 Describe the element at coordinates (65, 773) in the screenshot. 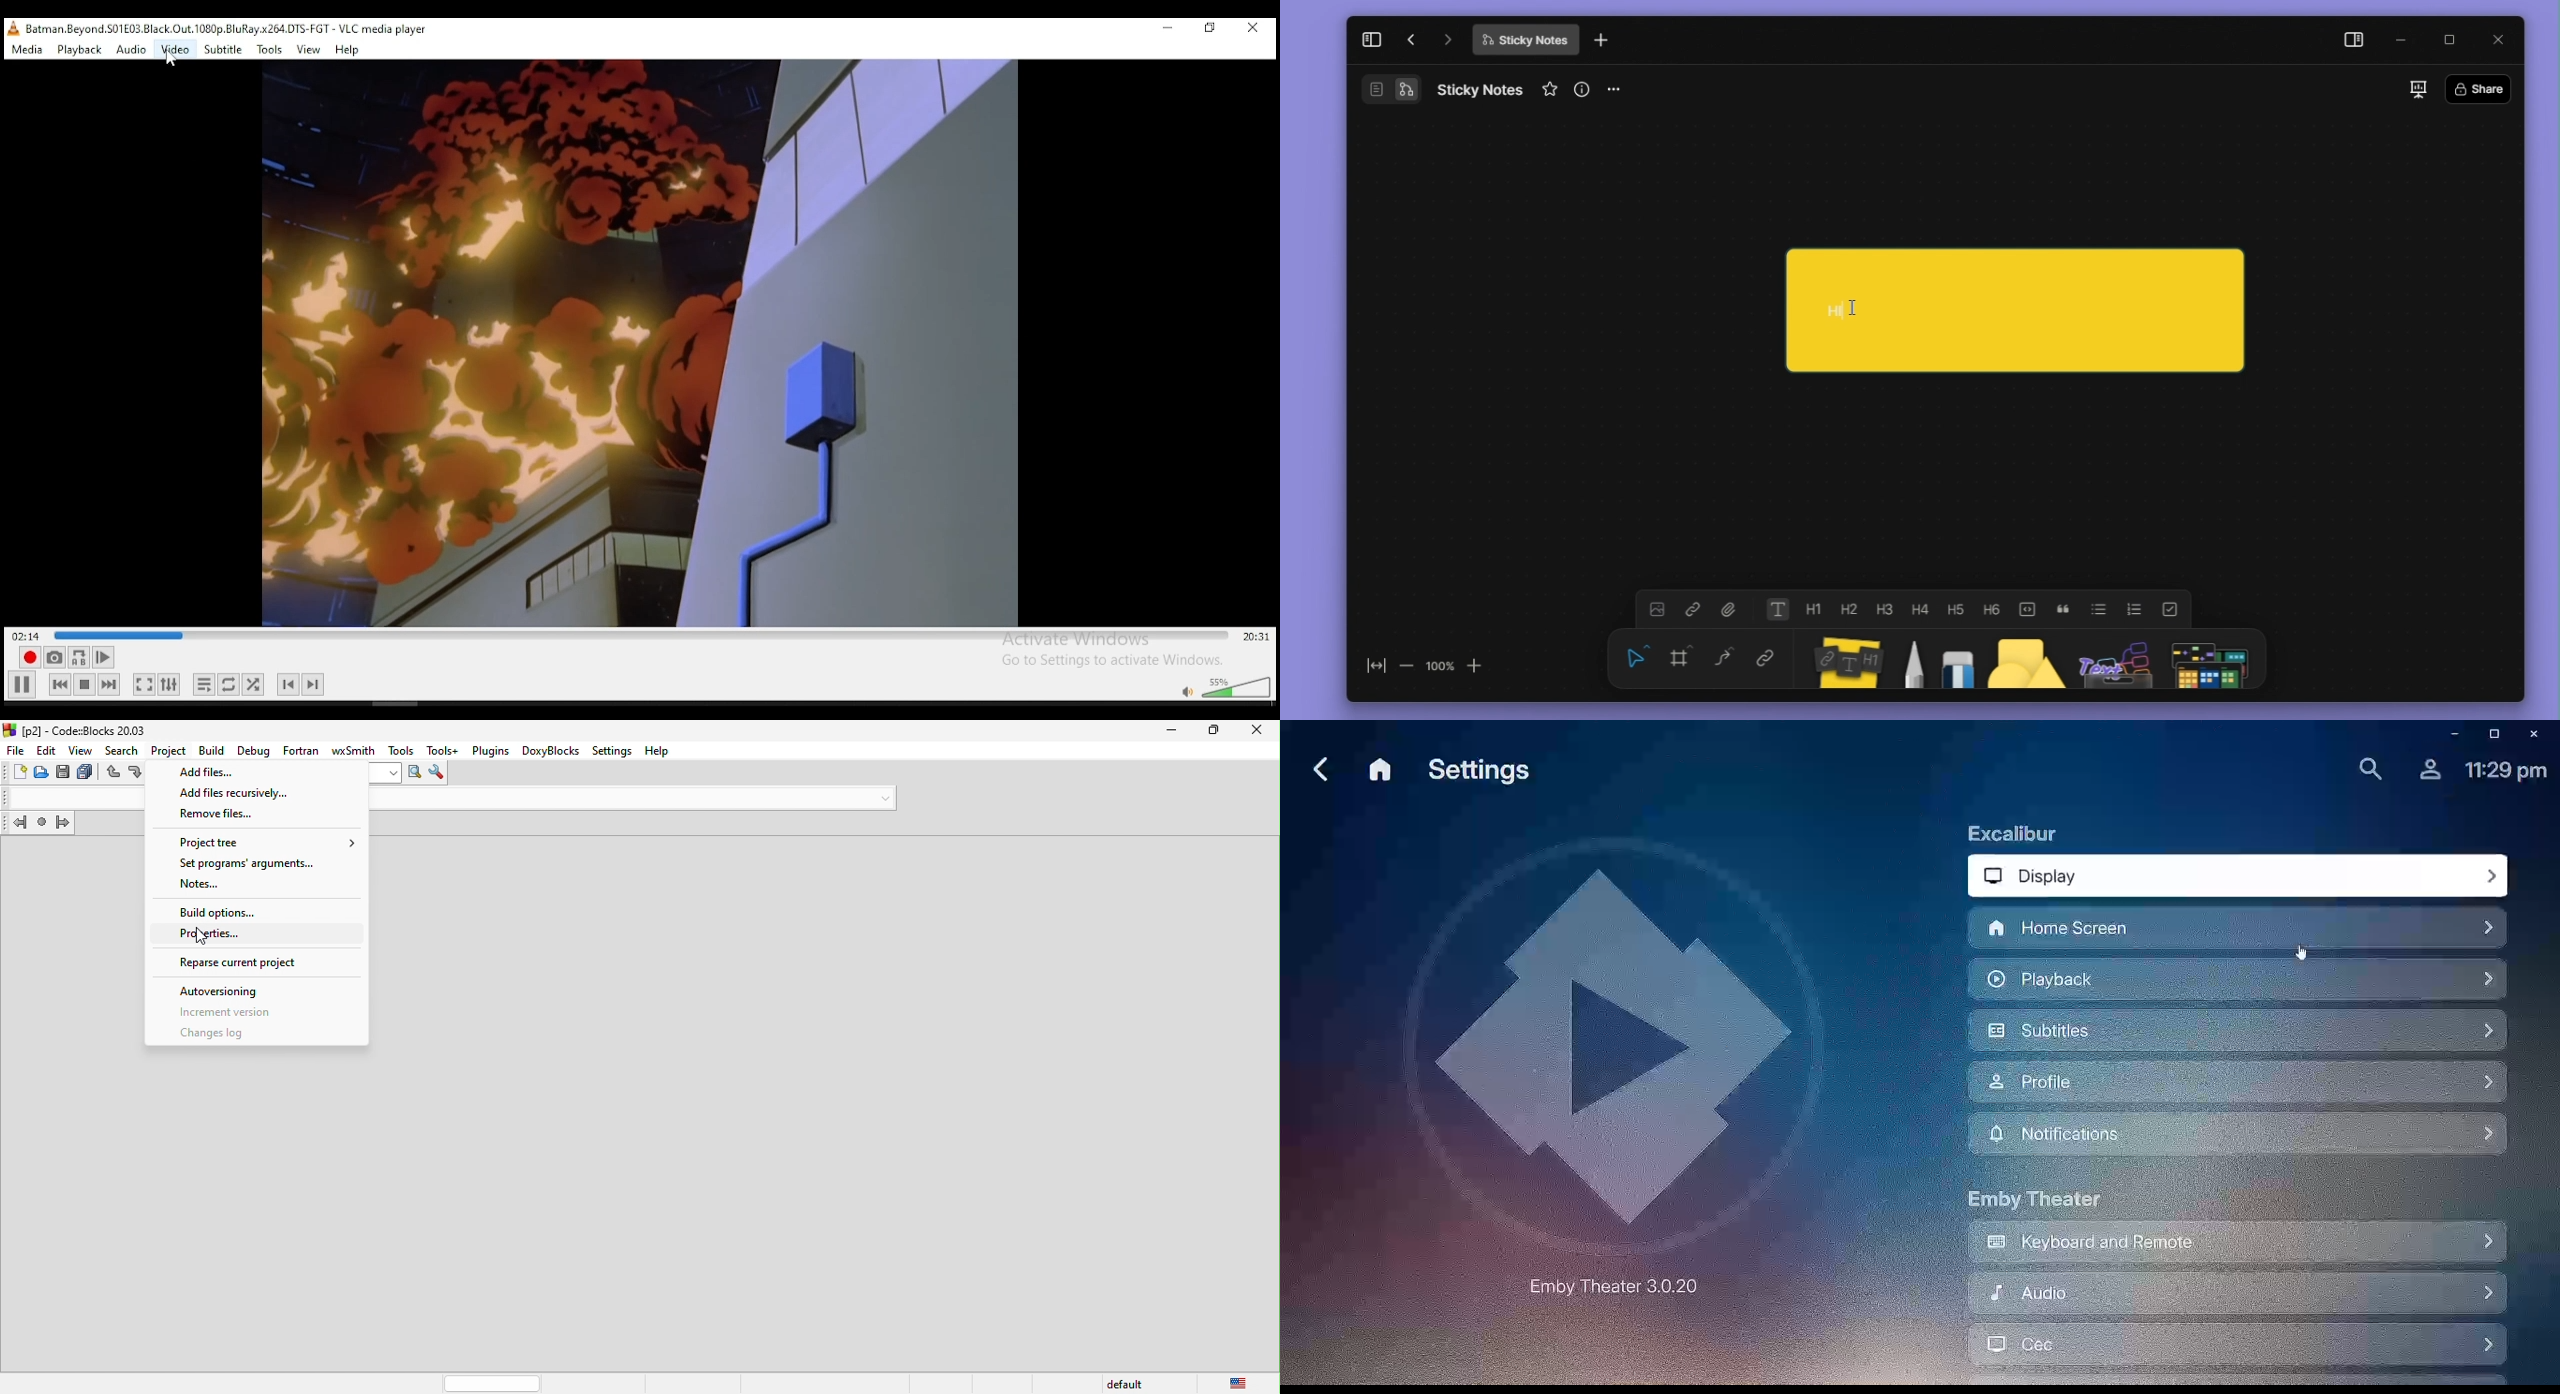

I see `save` at that location.